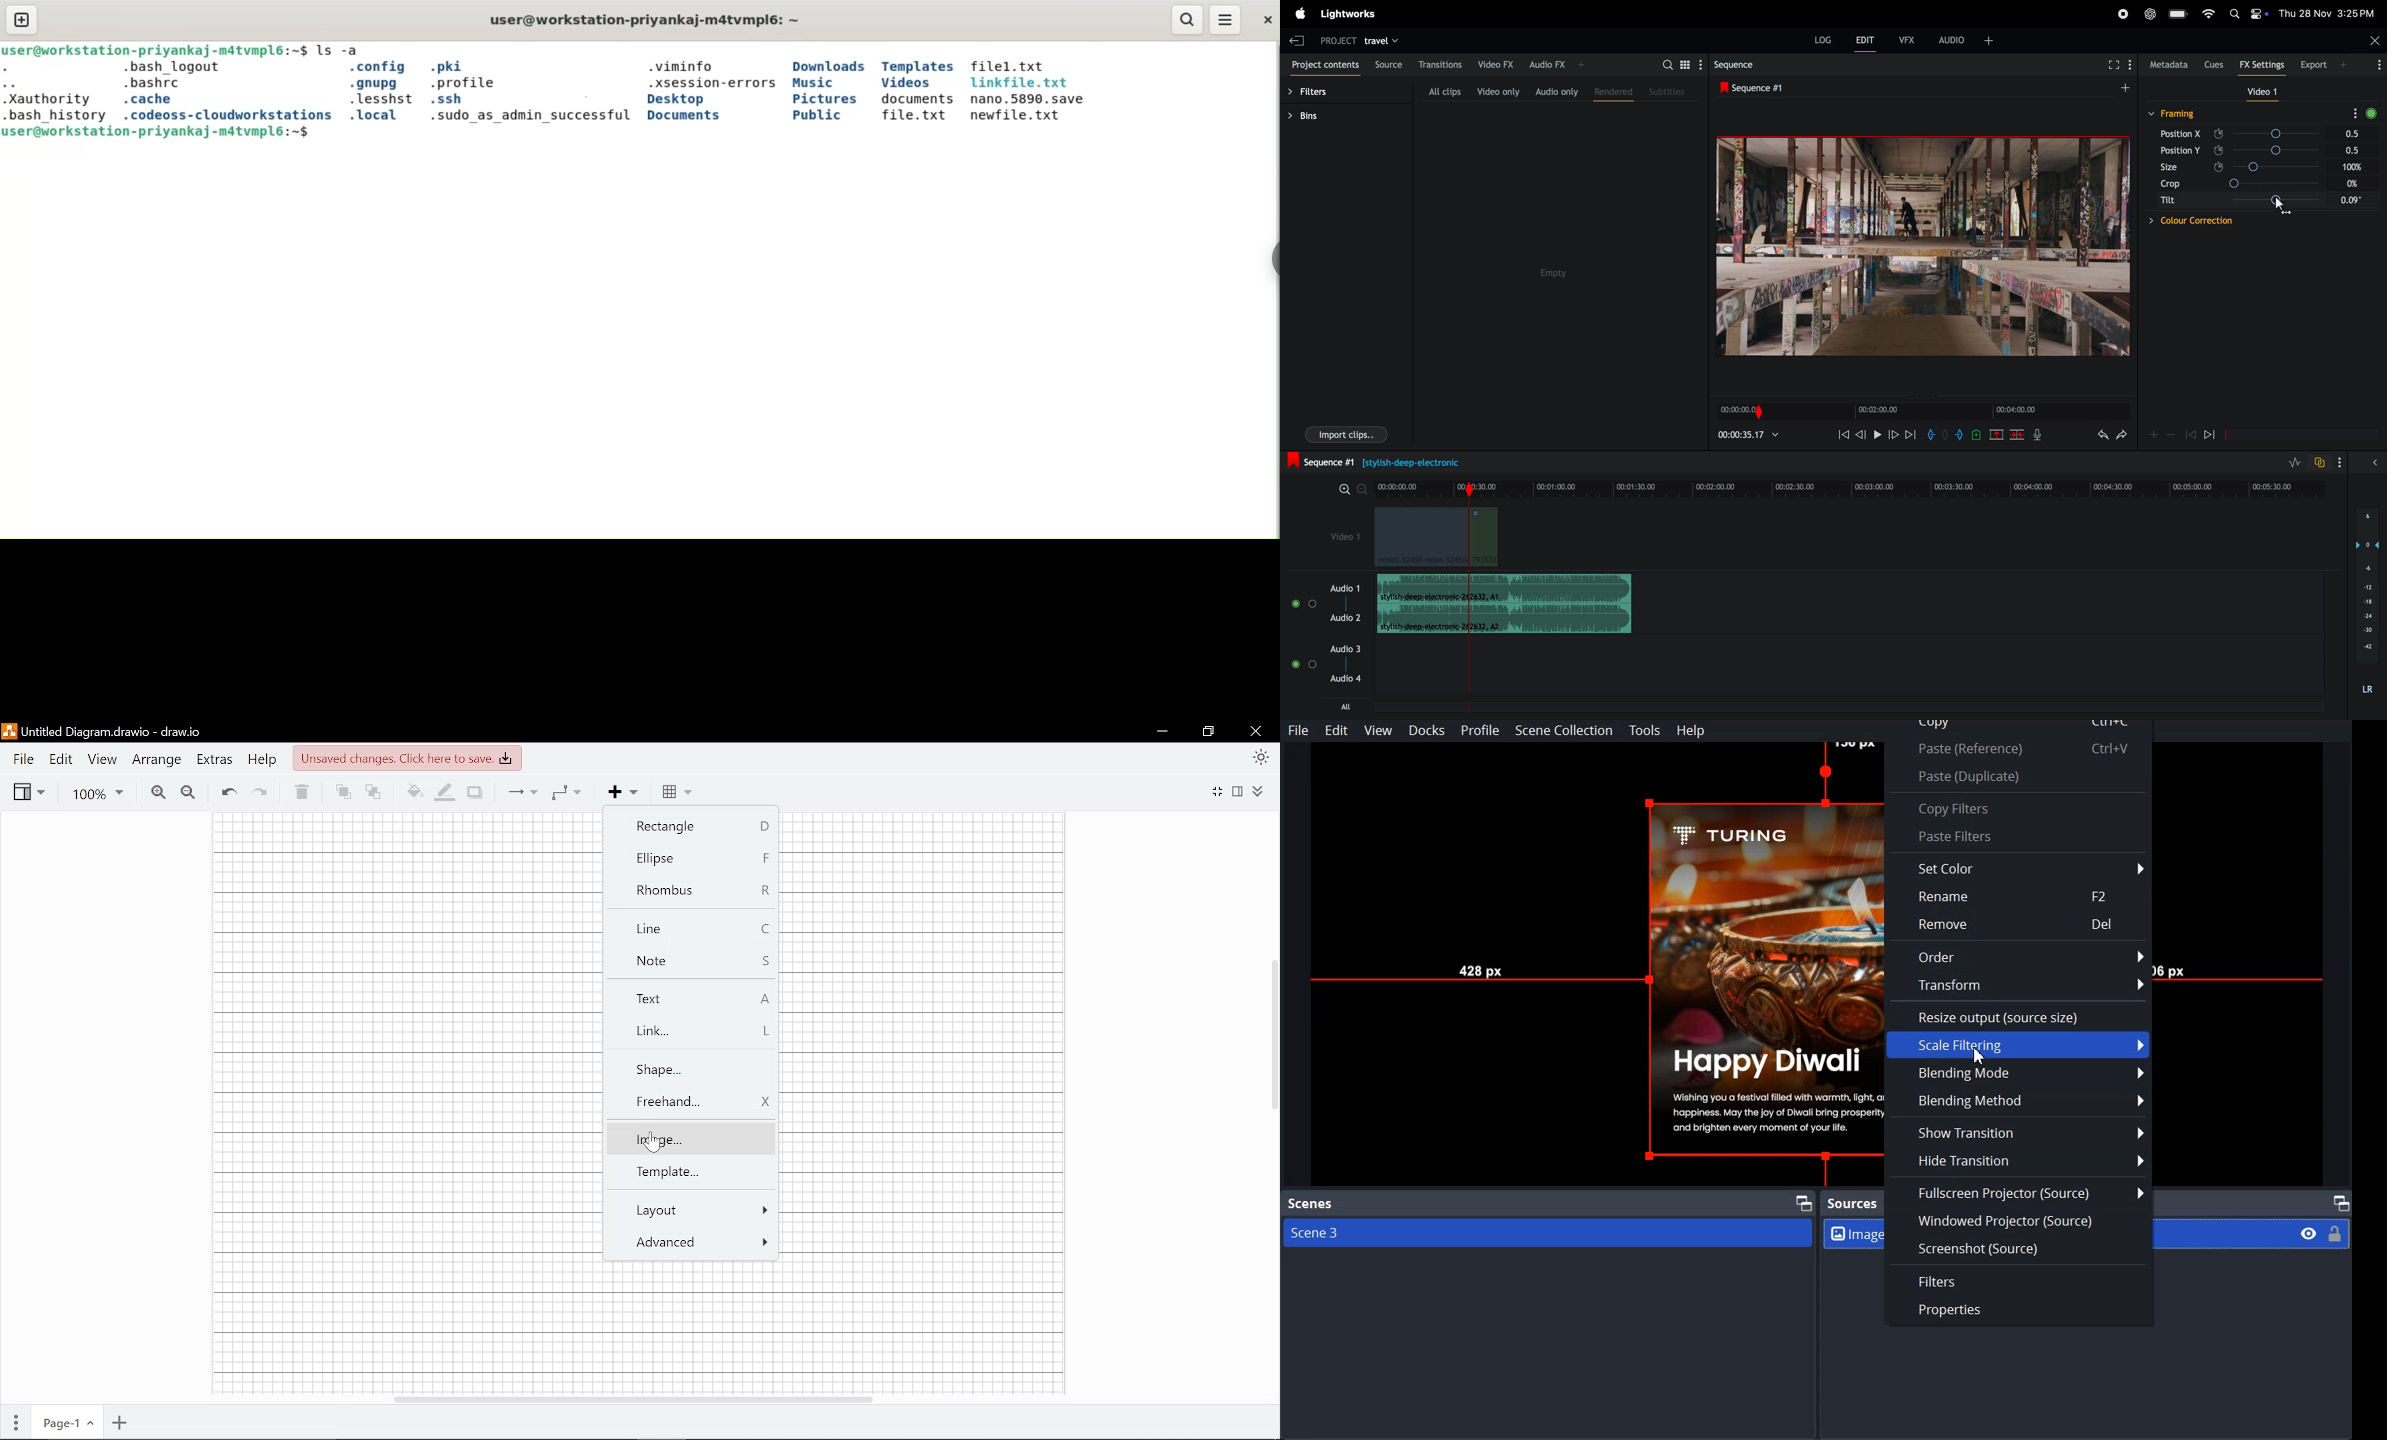 The image size is (2408, 1456). Describe the element at coordinates (1378, 730) in the screenshot. I see `View` at that location.